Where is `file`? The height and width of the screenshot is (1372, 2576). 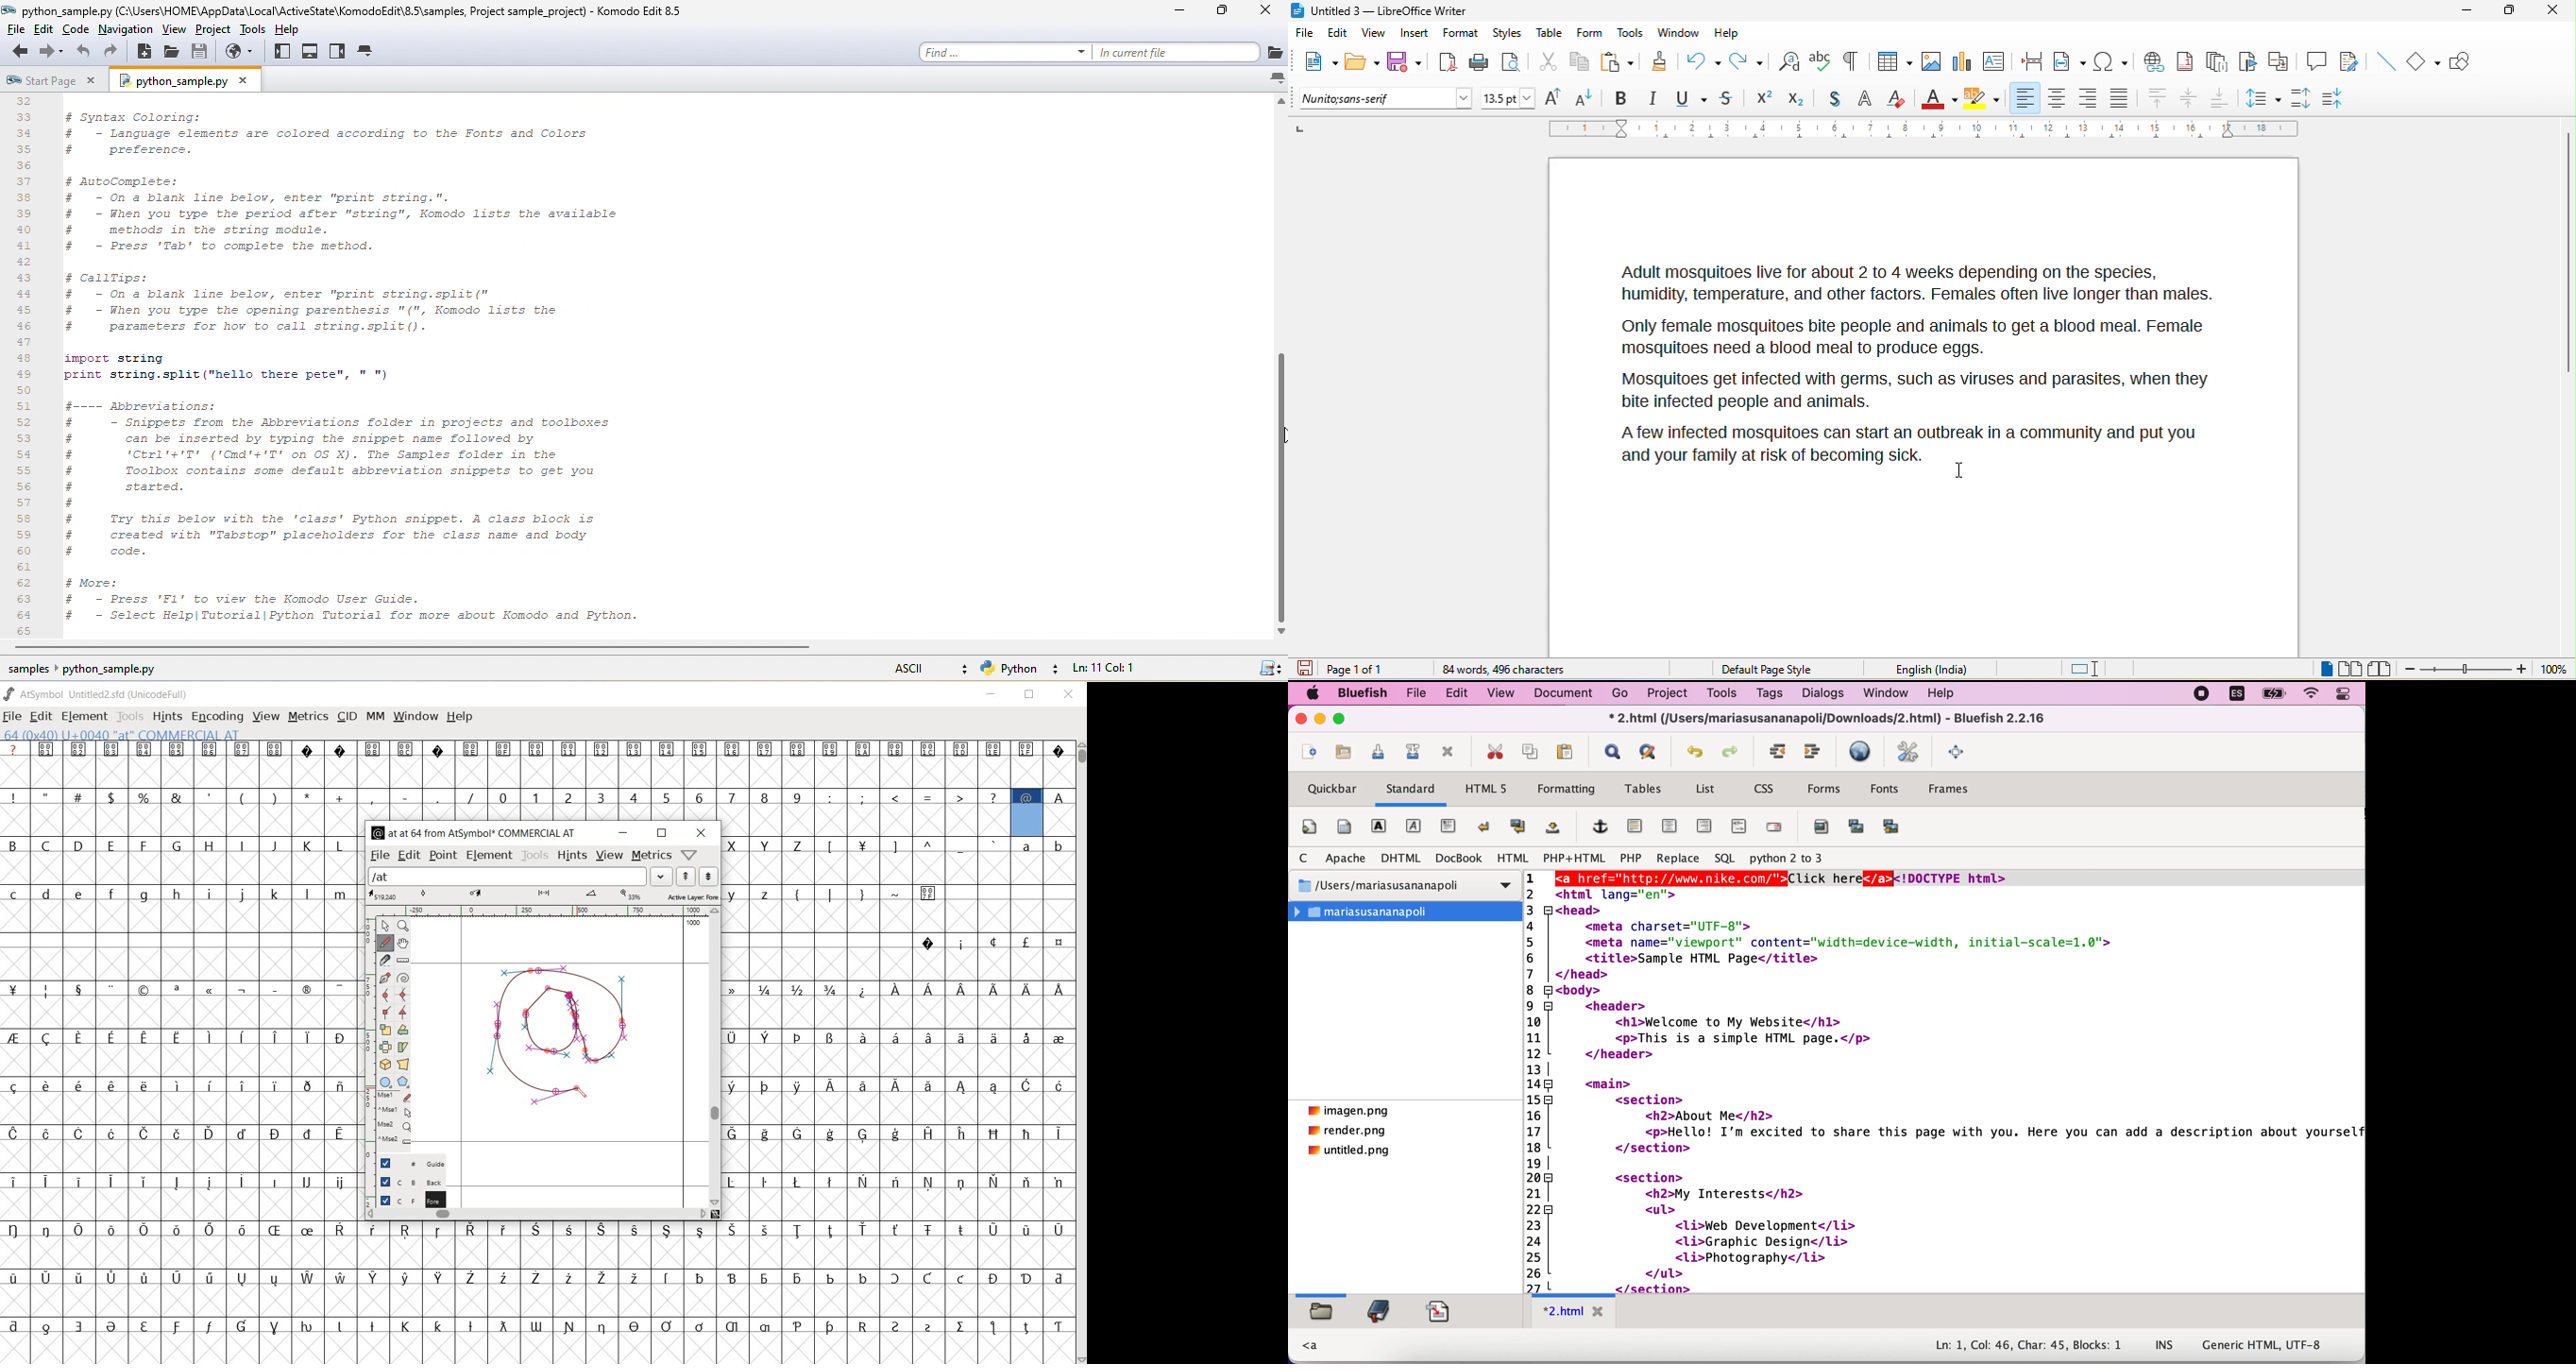
file is located at coordinates (20, 30).